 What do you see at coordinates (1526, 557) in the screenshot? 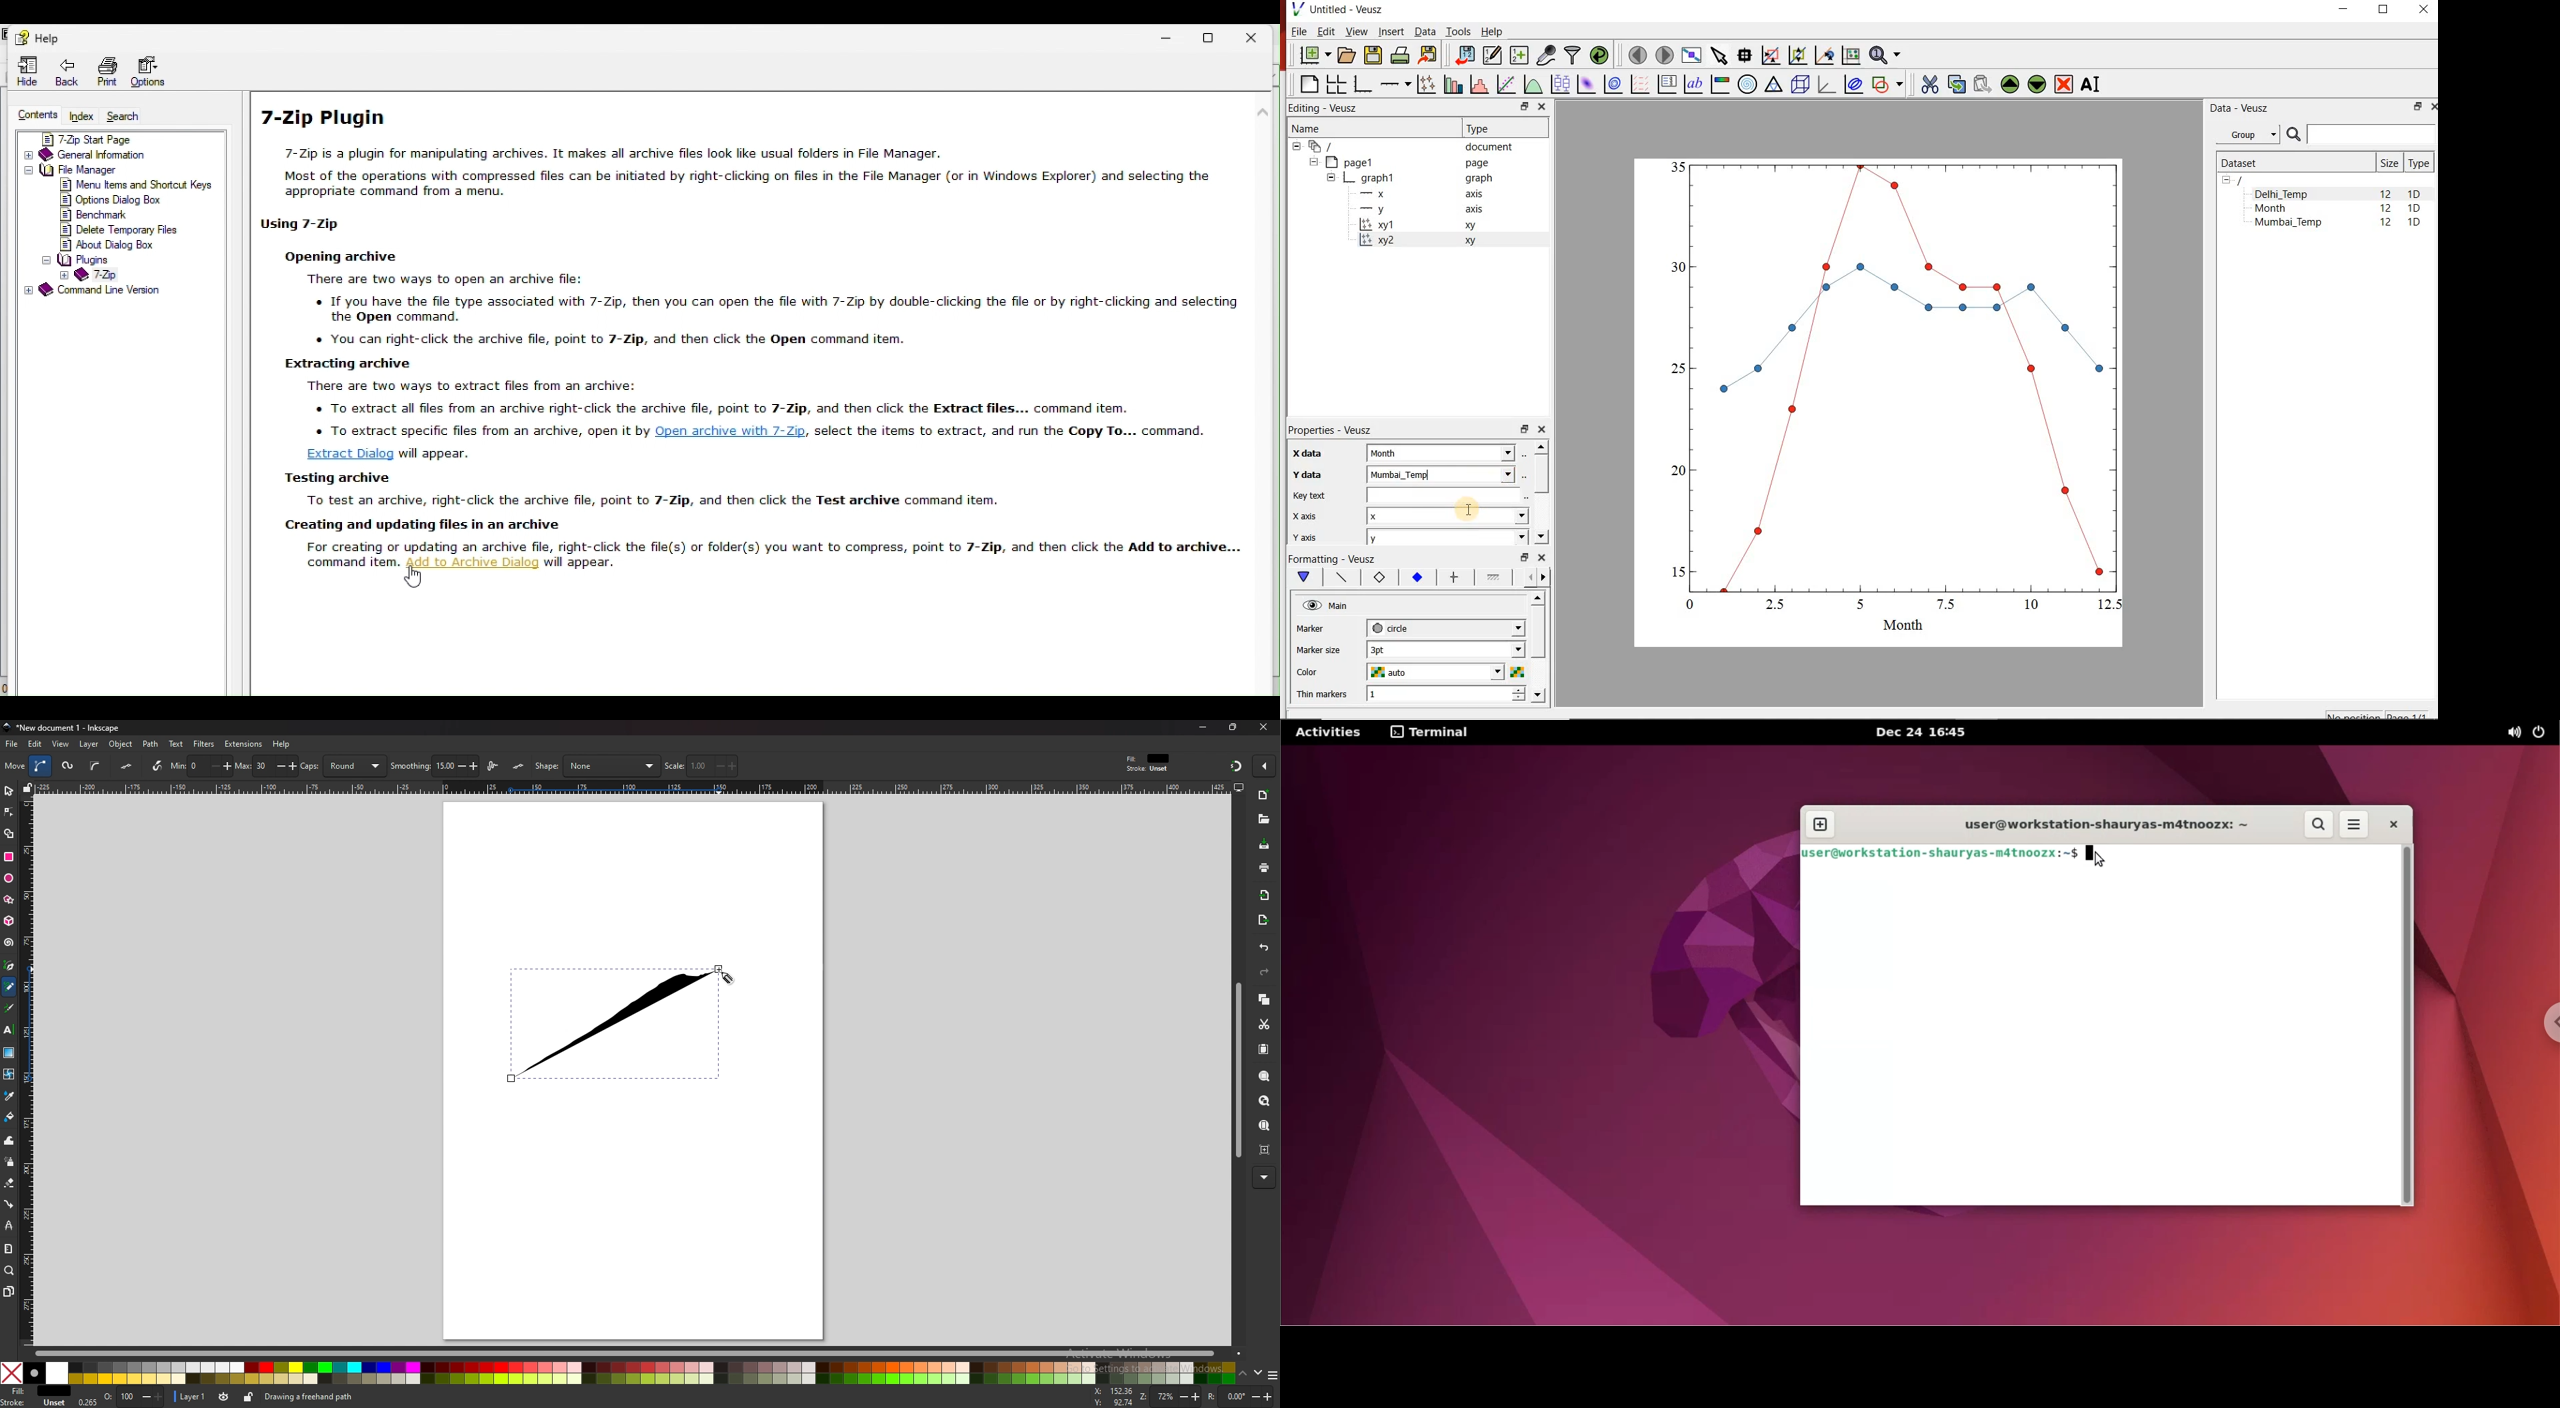
I see `restore` at bounding box center [1526, 557].